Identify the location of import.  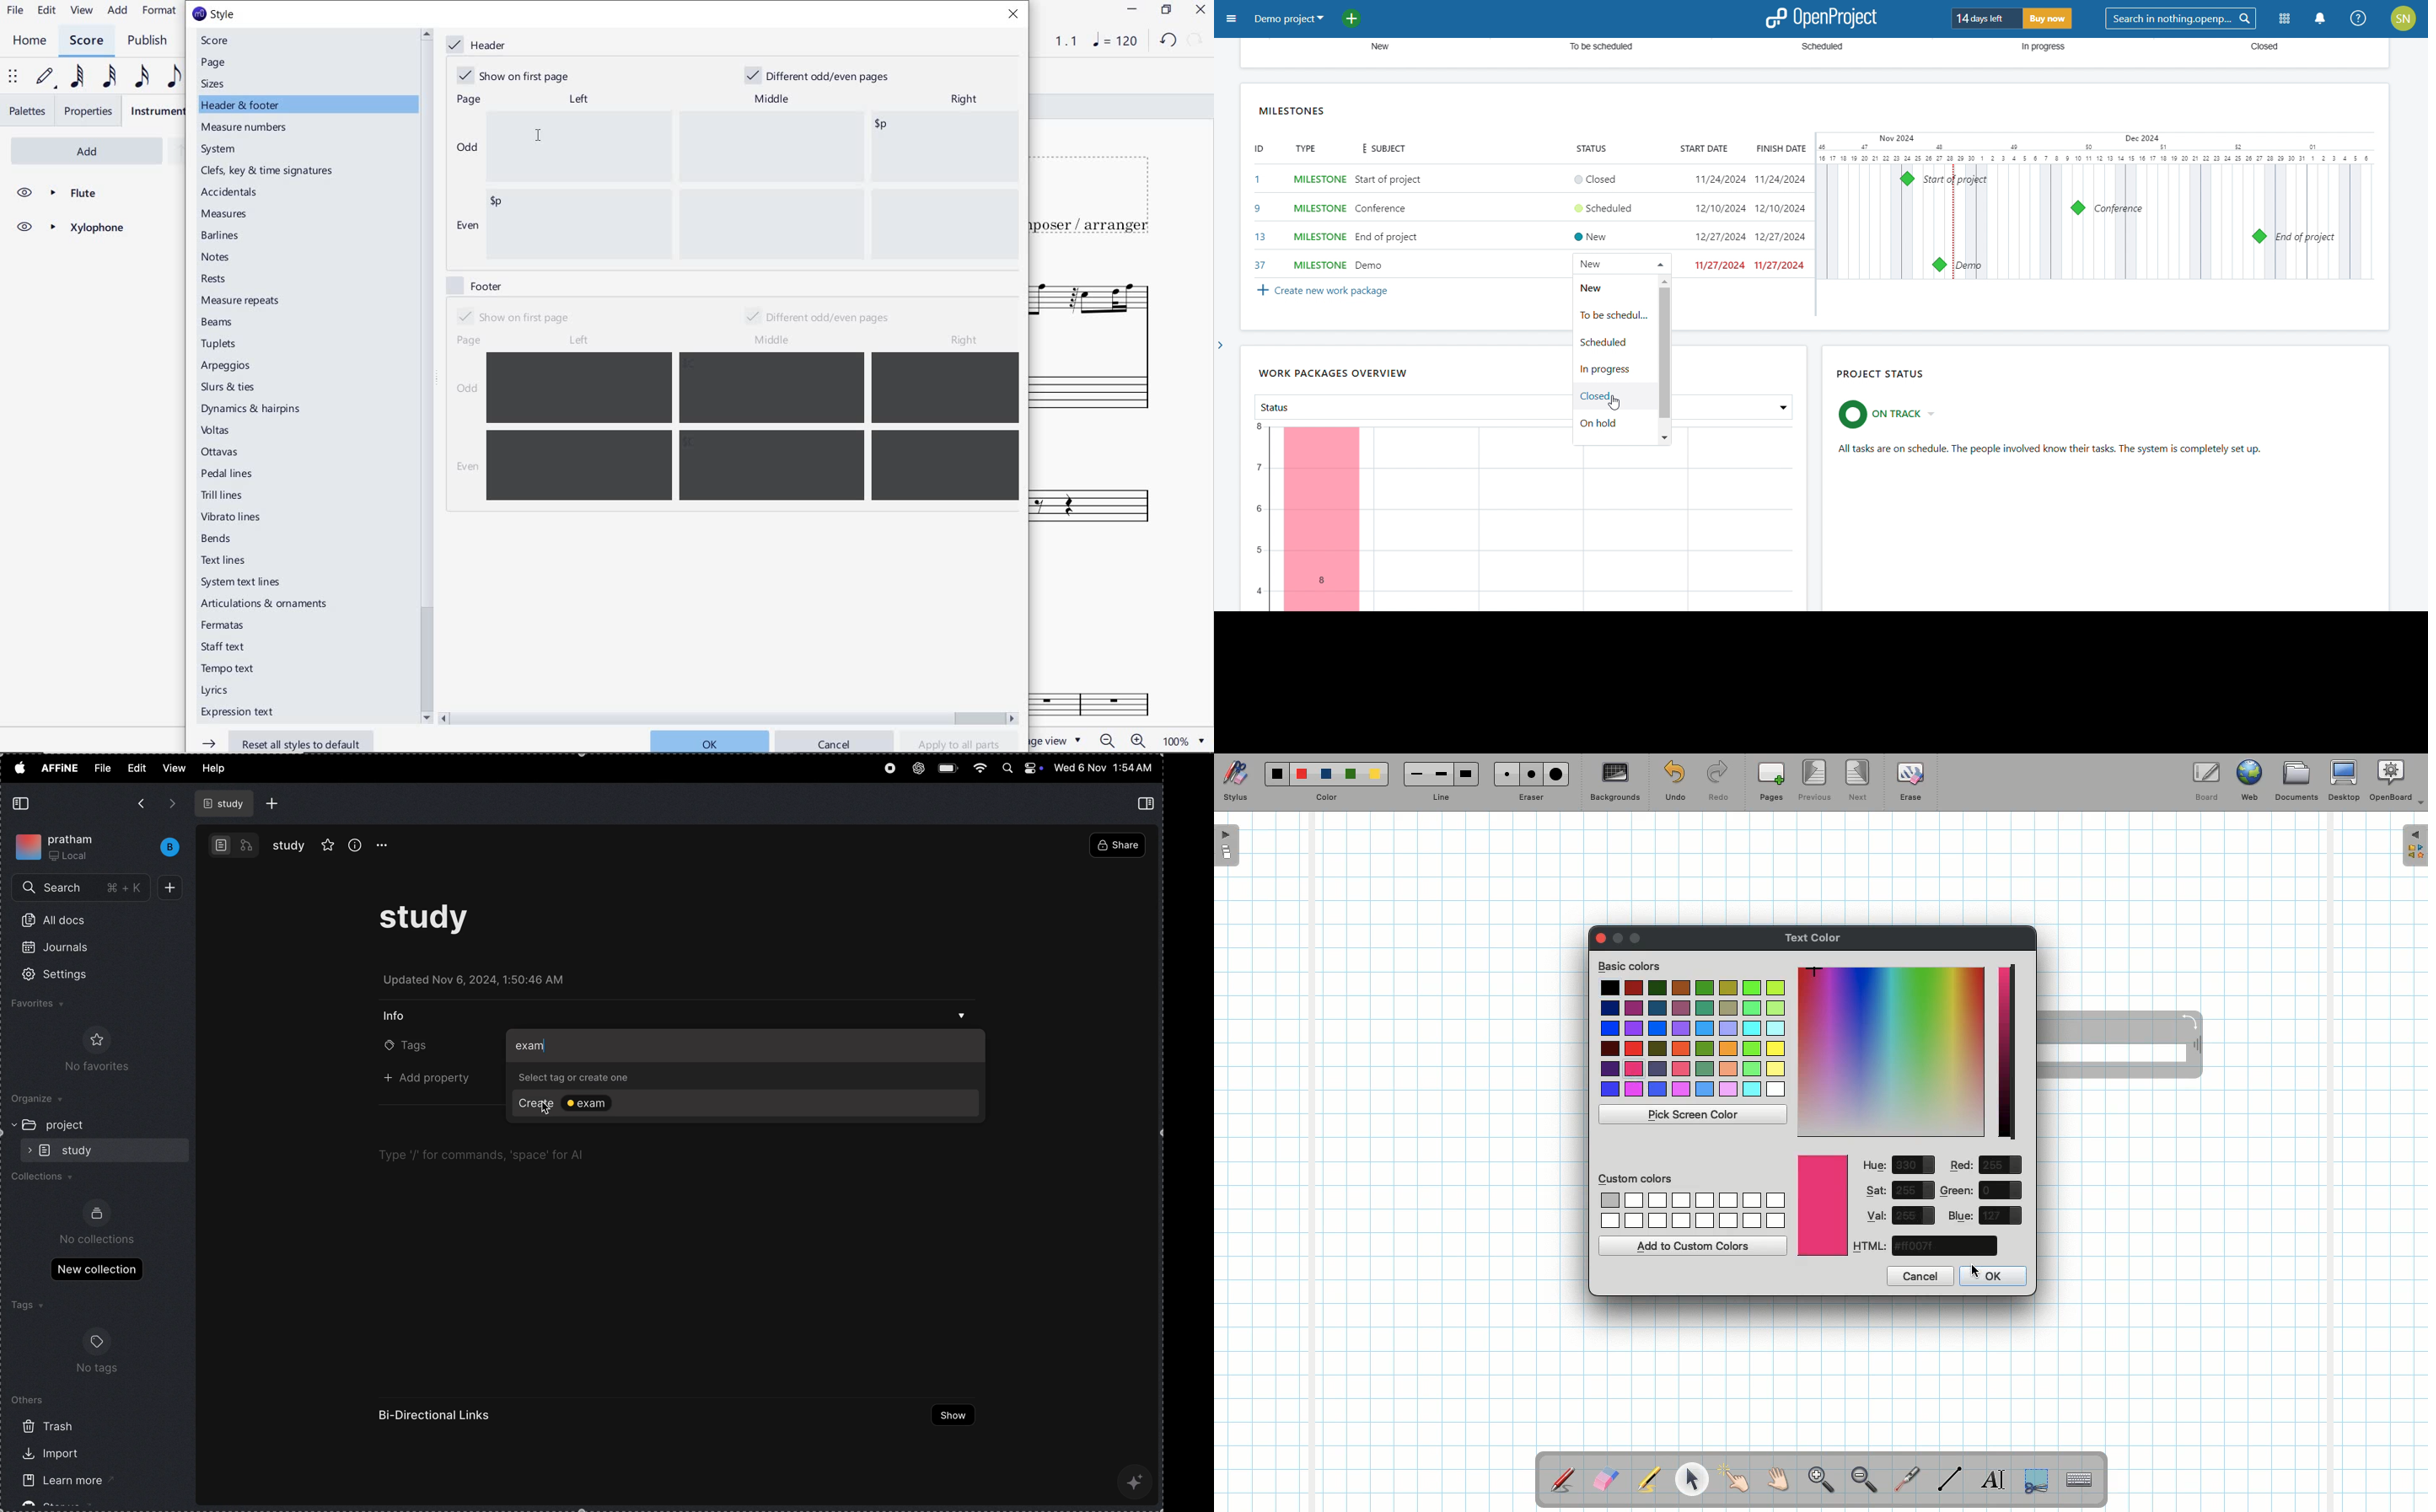
(47, 1454).